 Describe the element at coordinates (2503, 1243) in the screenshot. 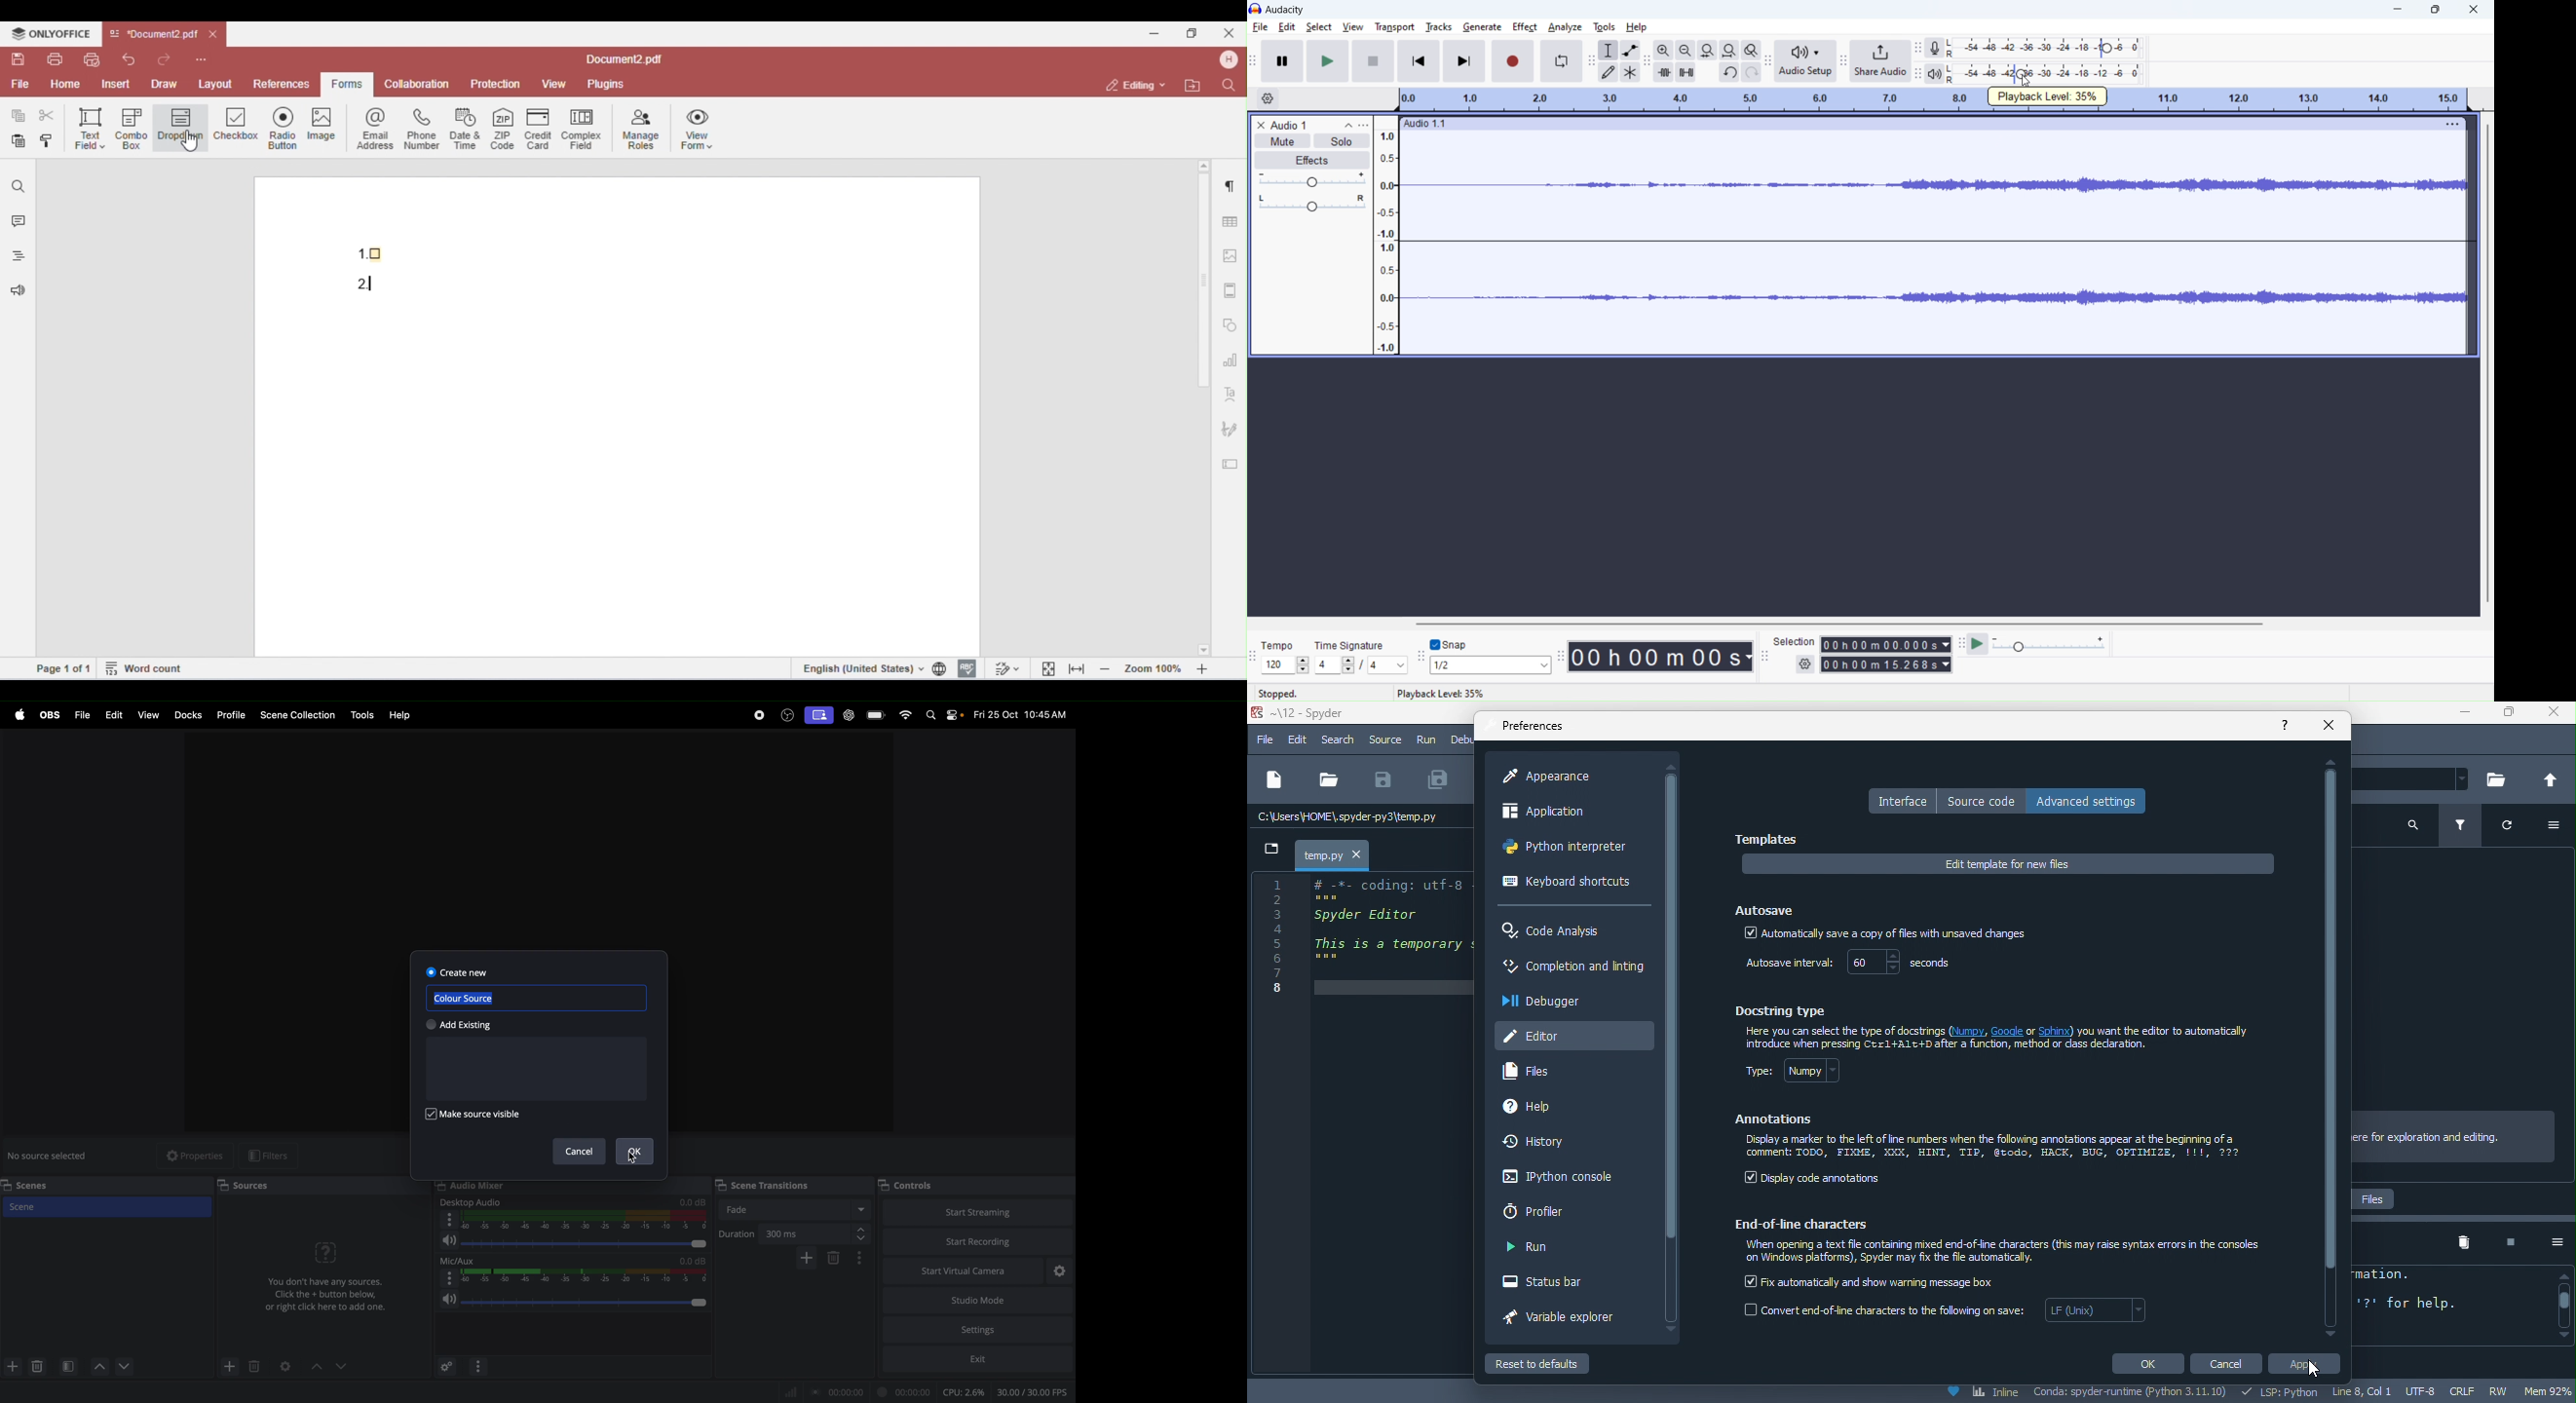

I see `interrupt kenel` at that location.